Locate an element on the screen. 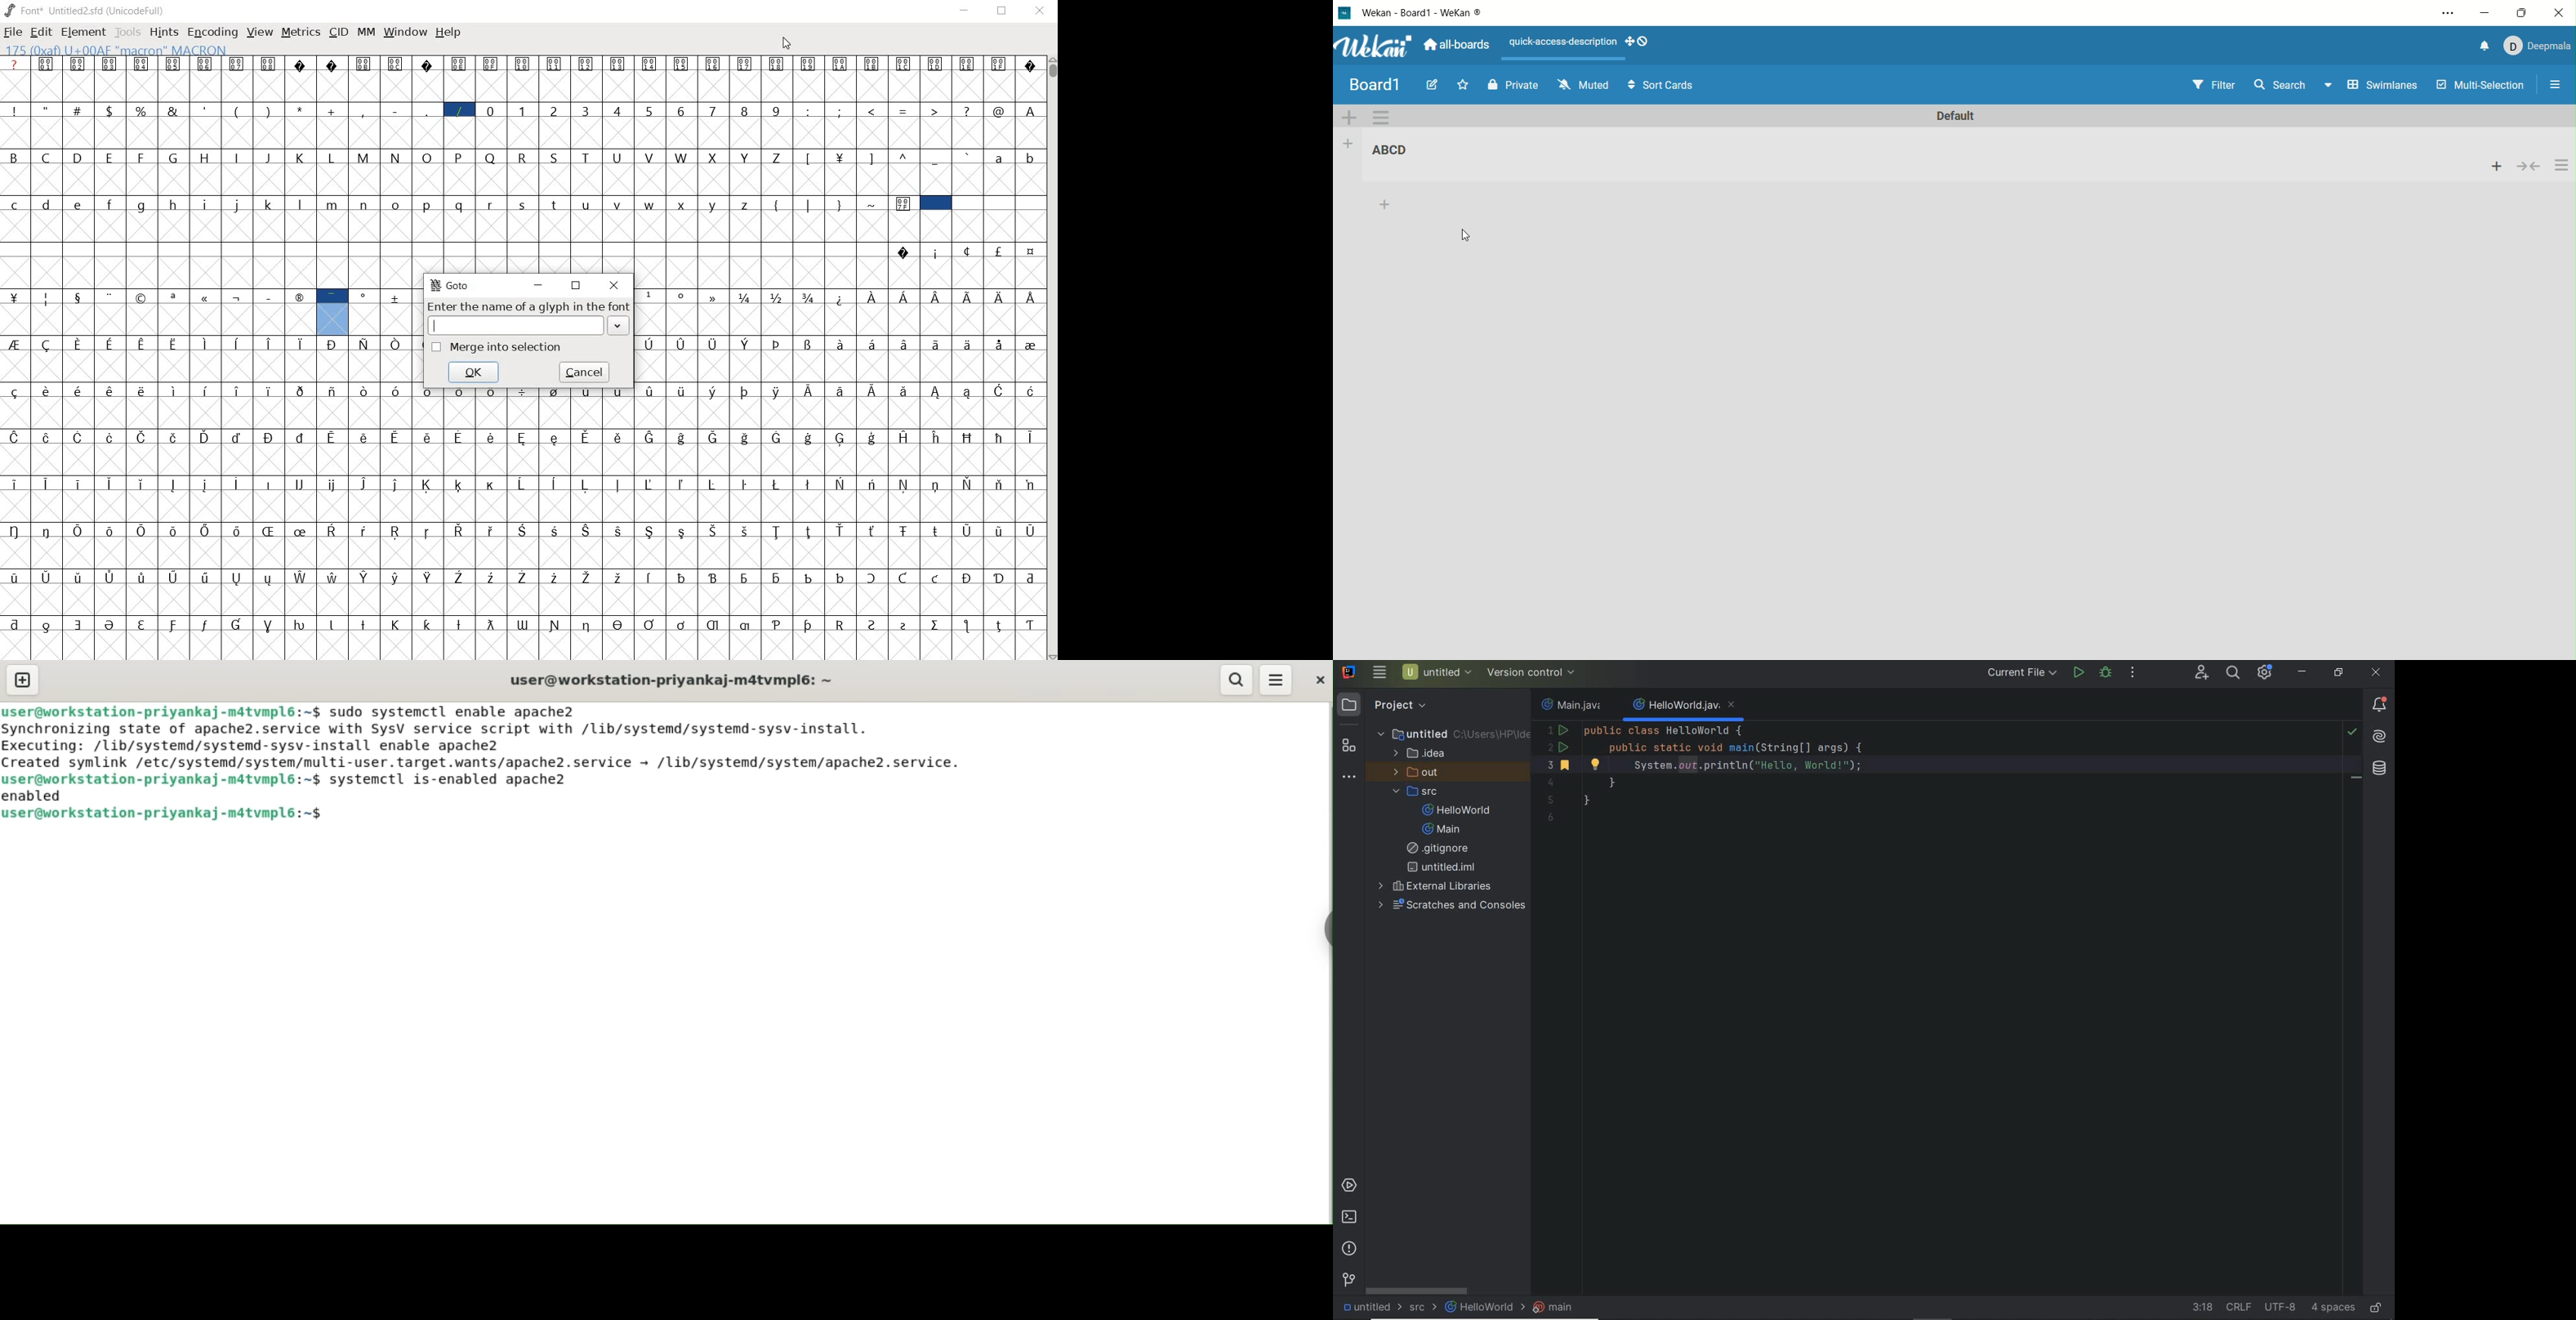 This screenshot has height=1344, width=2576. font* Untitled2.sfd (unicodeFull) is located at coordinates (84, 11).